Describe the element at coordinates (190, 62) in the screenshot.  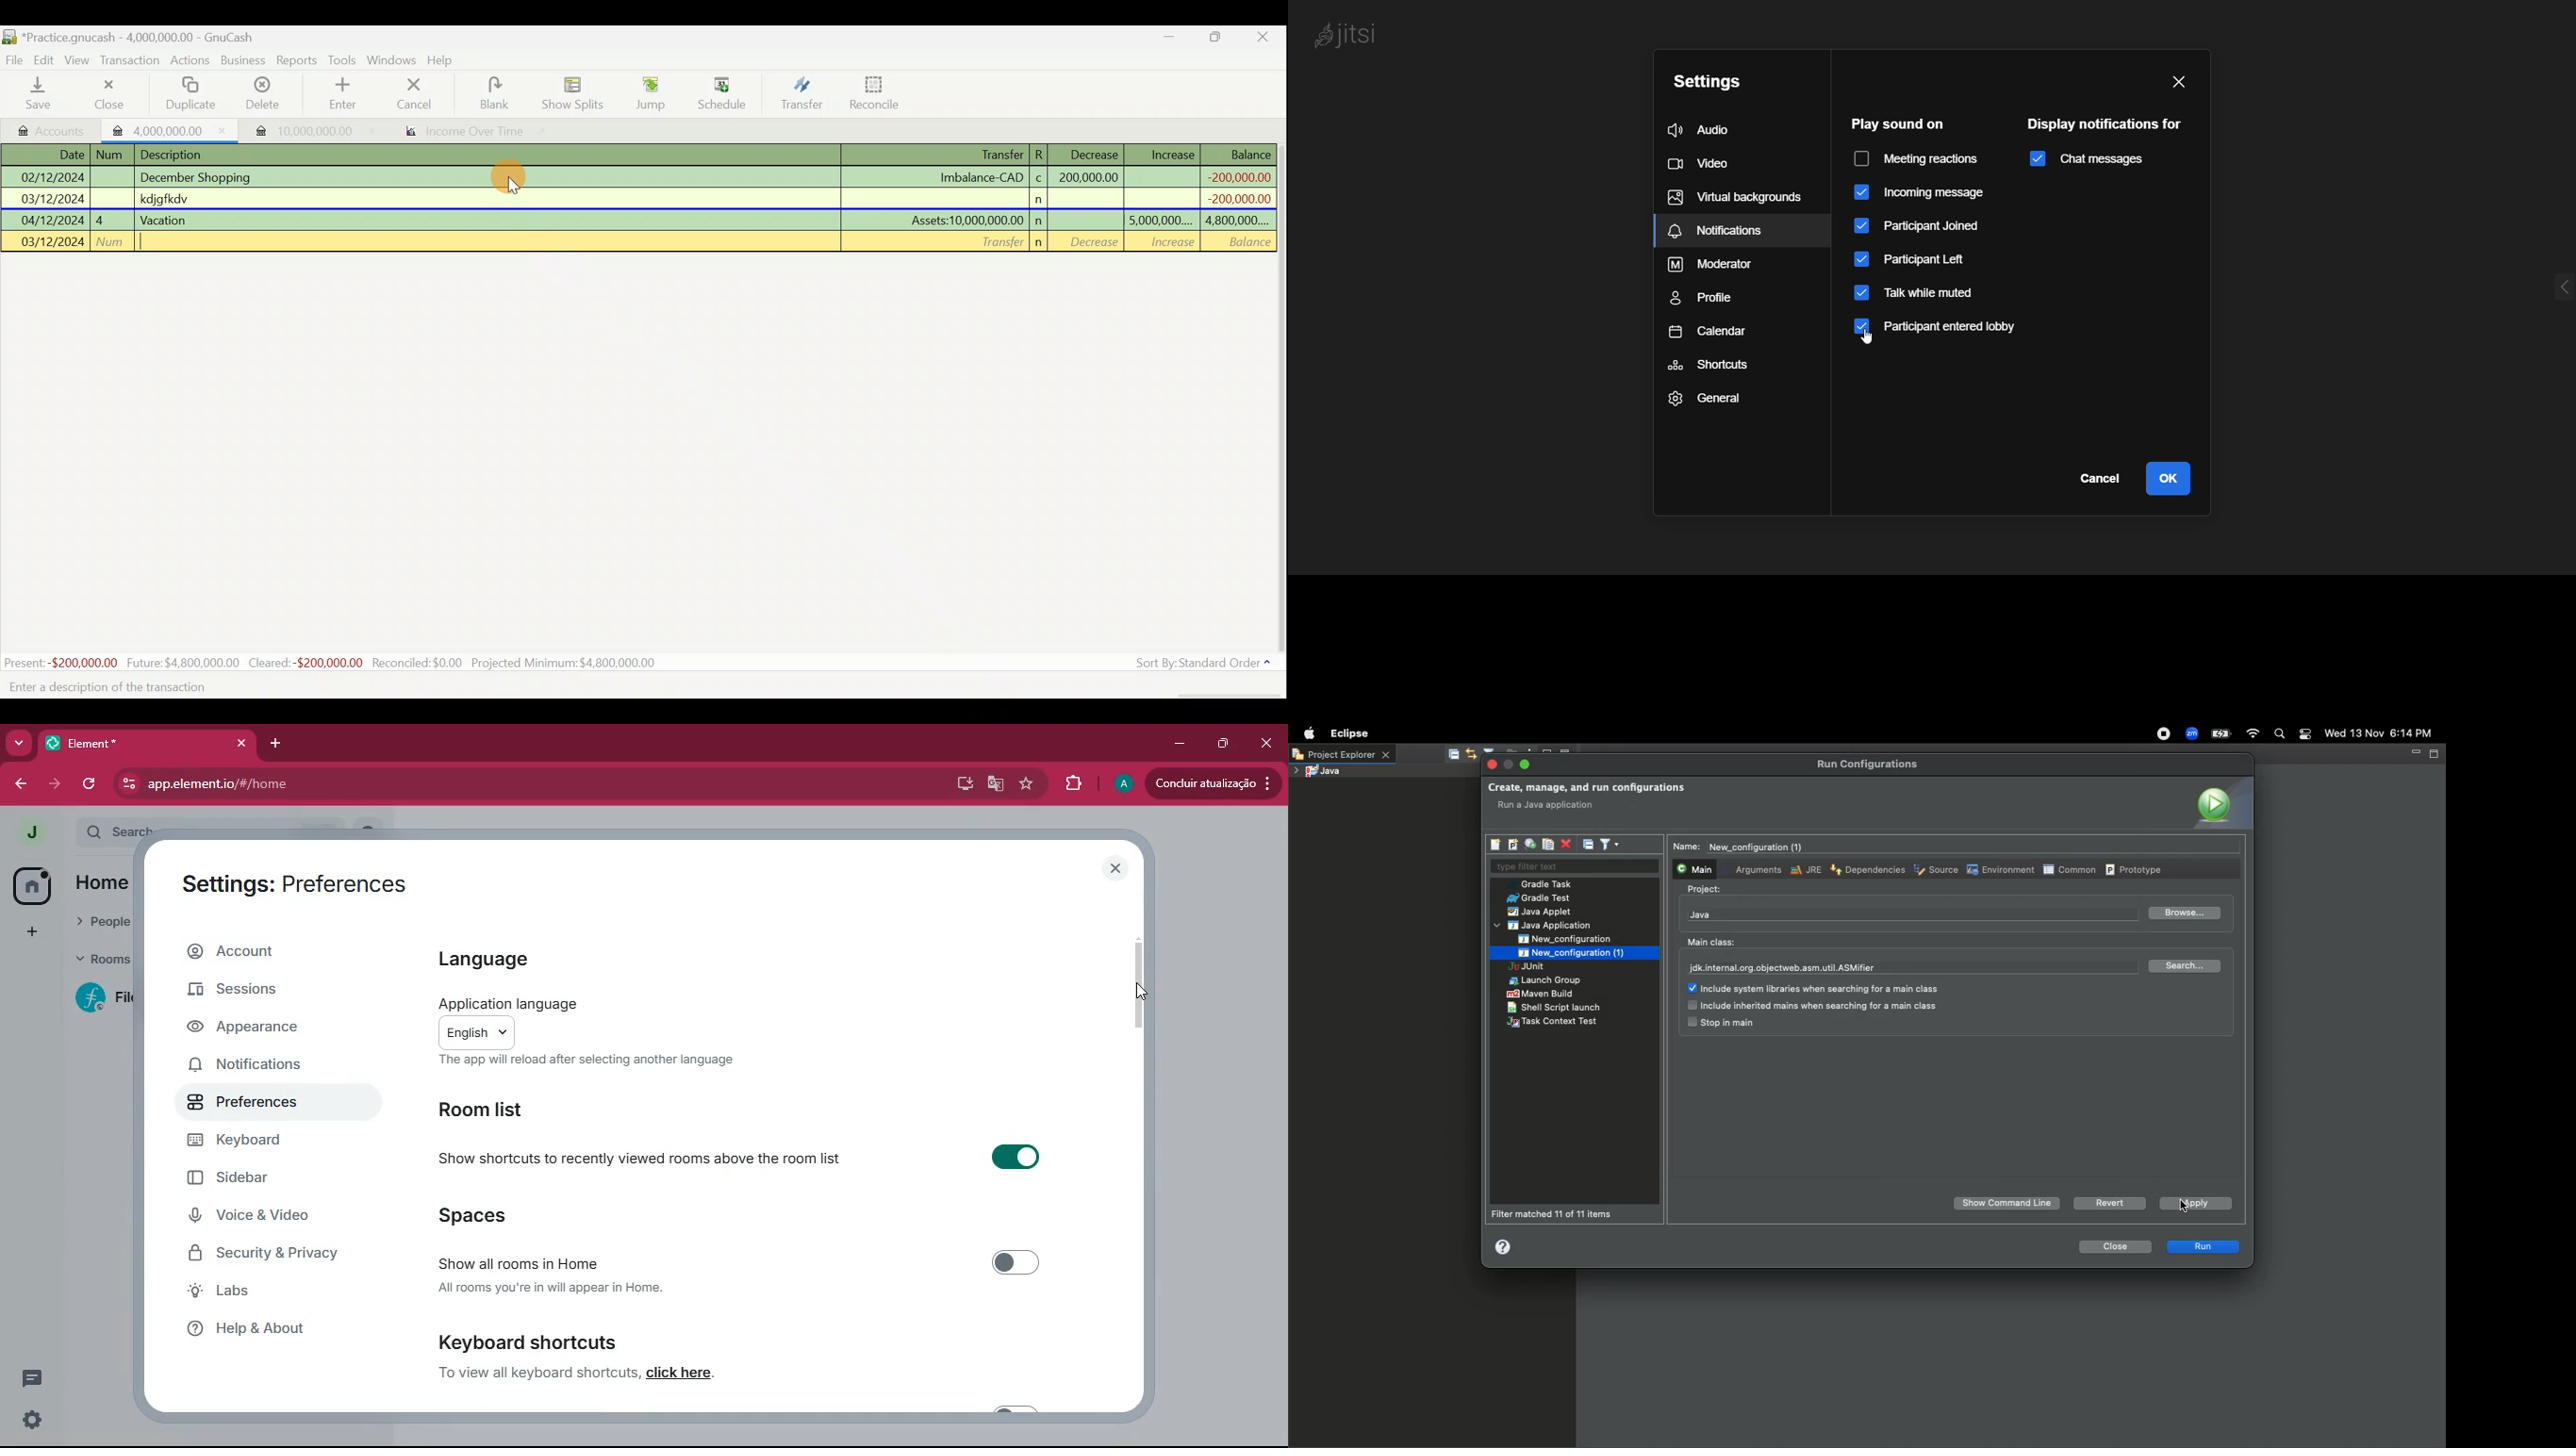
I see `Actions` at that location.